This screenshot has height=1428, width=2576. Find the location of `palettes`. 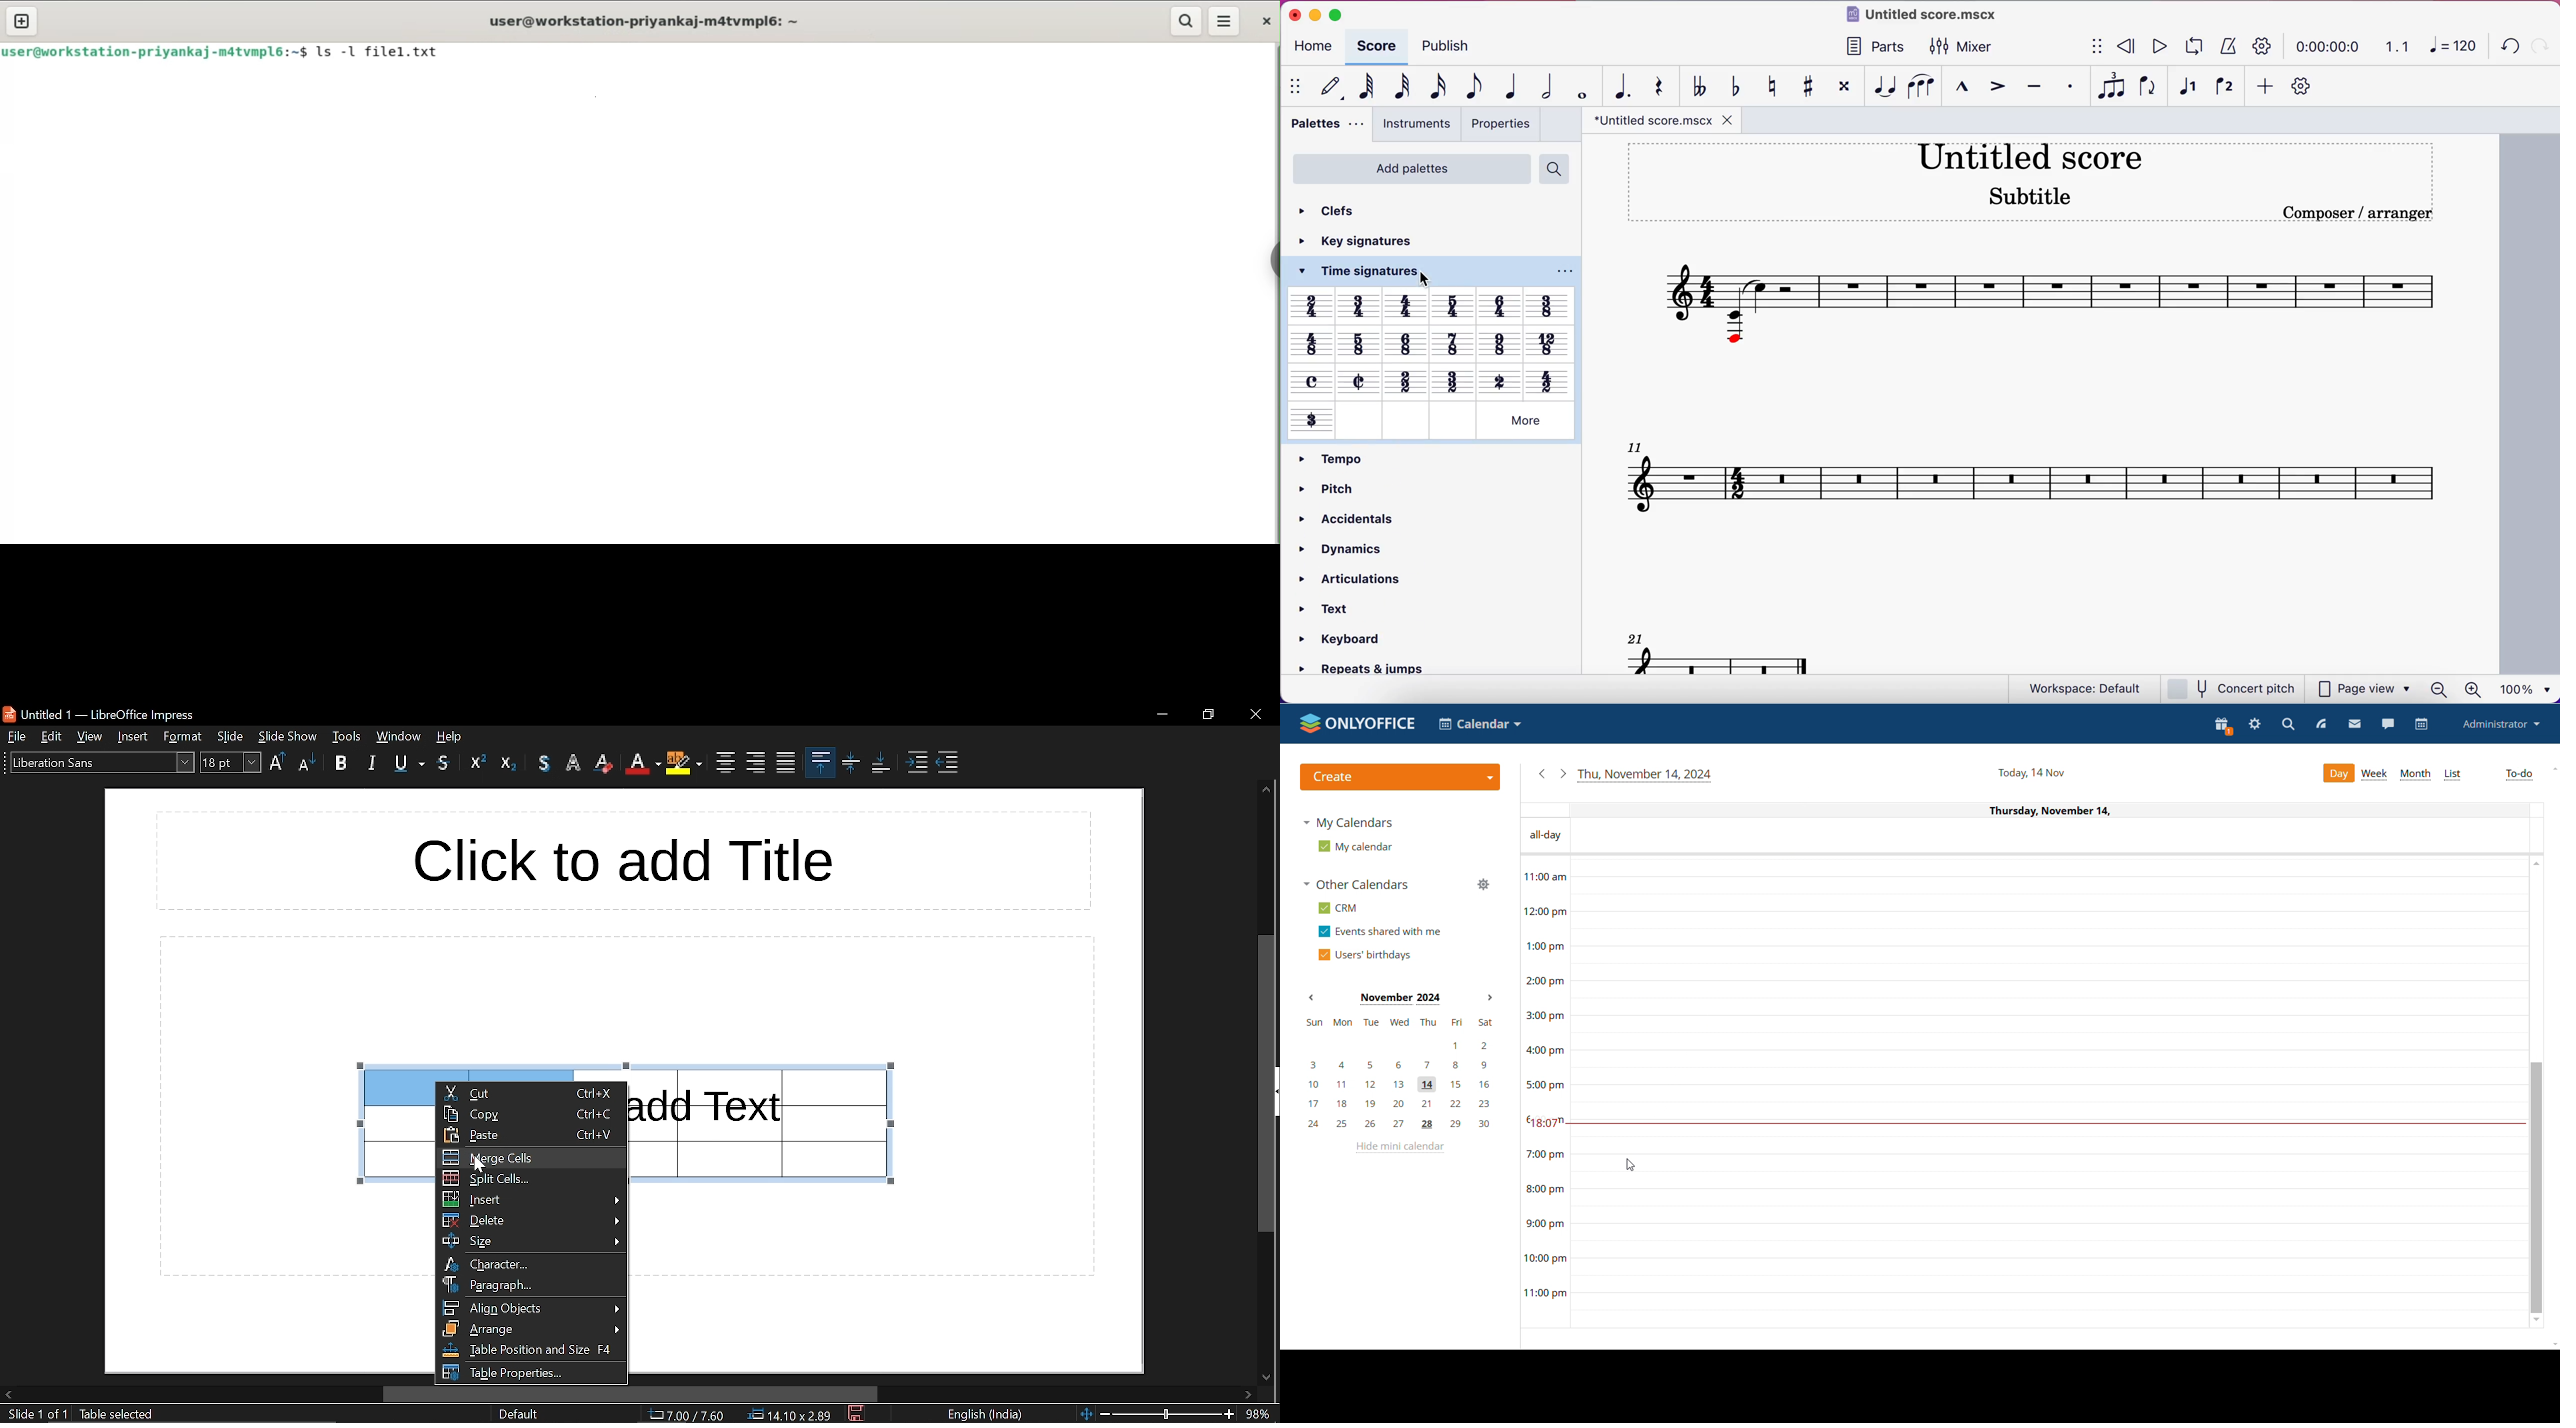

palettes is located at coordinates (1324, 126).